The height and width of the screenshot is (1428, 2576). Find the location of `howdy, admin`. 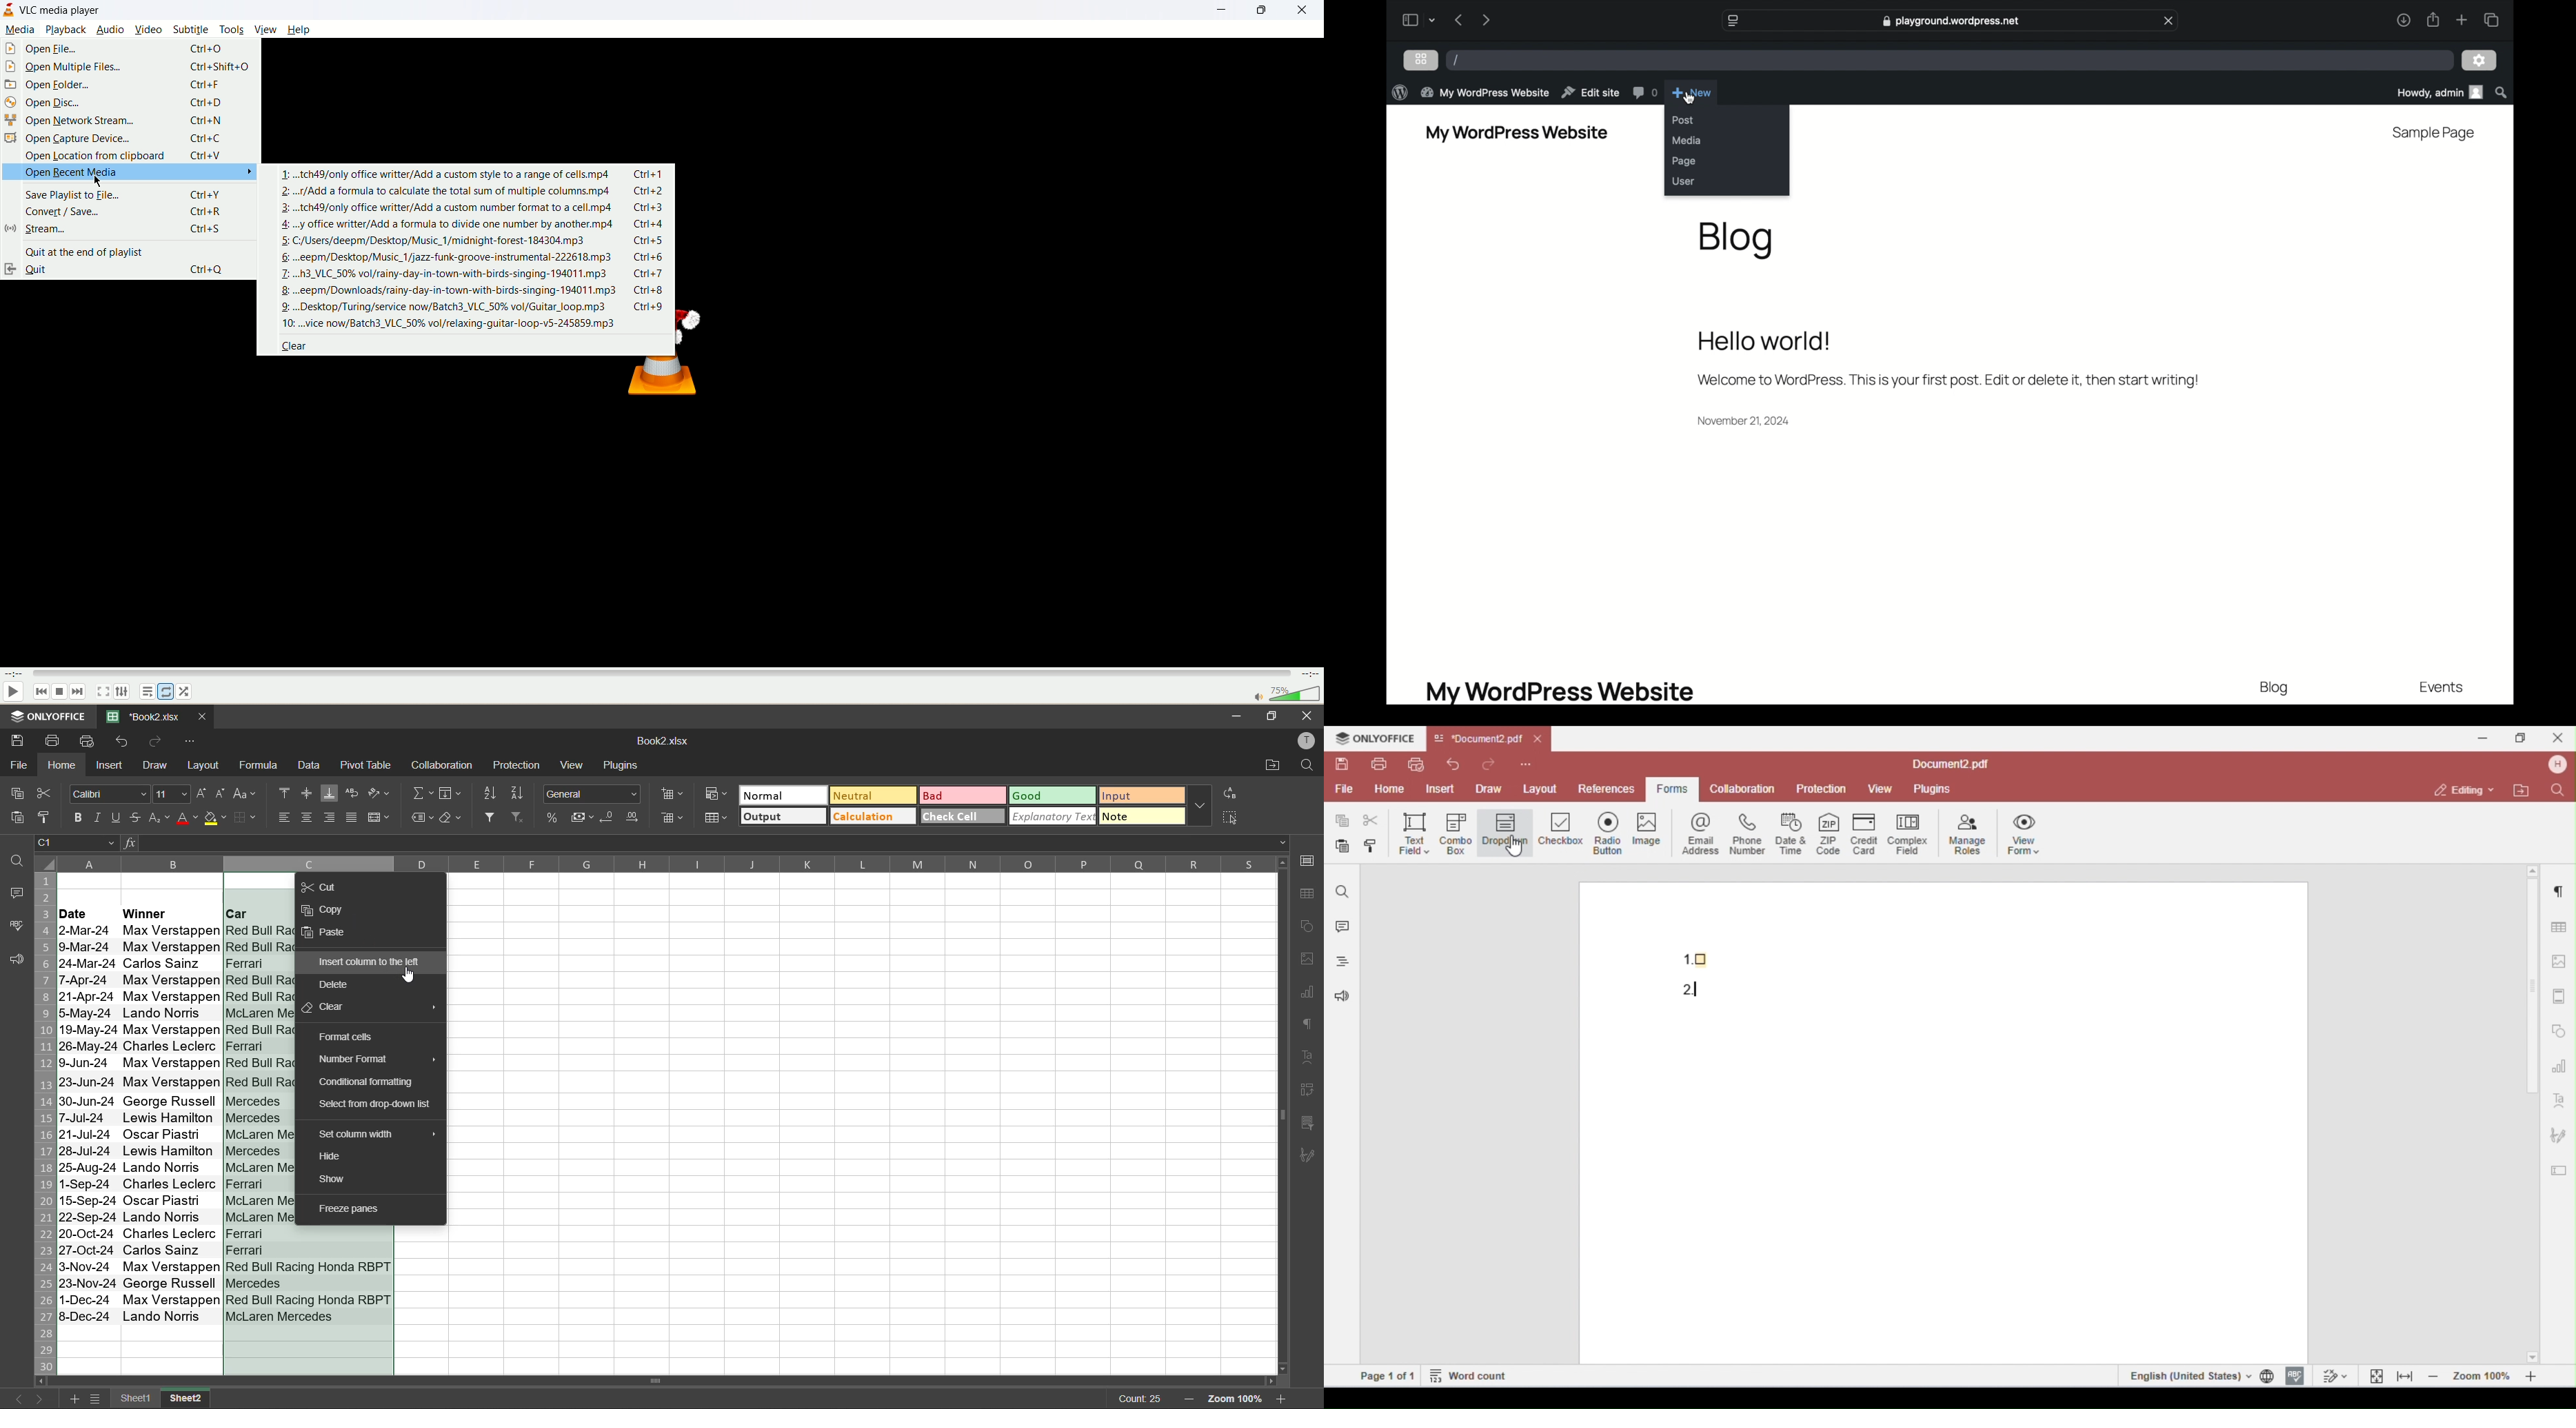

howdy, admin is located at coordinates (2439, 92).